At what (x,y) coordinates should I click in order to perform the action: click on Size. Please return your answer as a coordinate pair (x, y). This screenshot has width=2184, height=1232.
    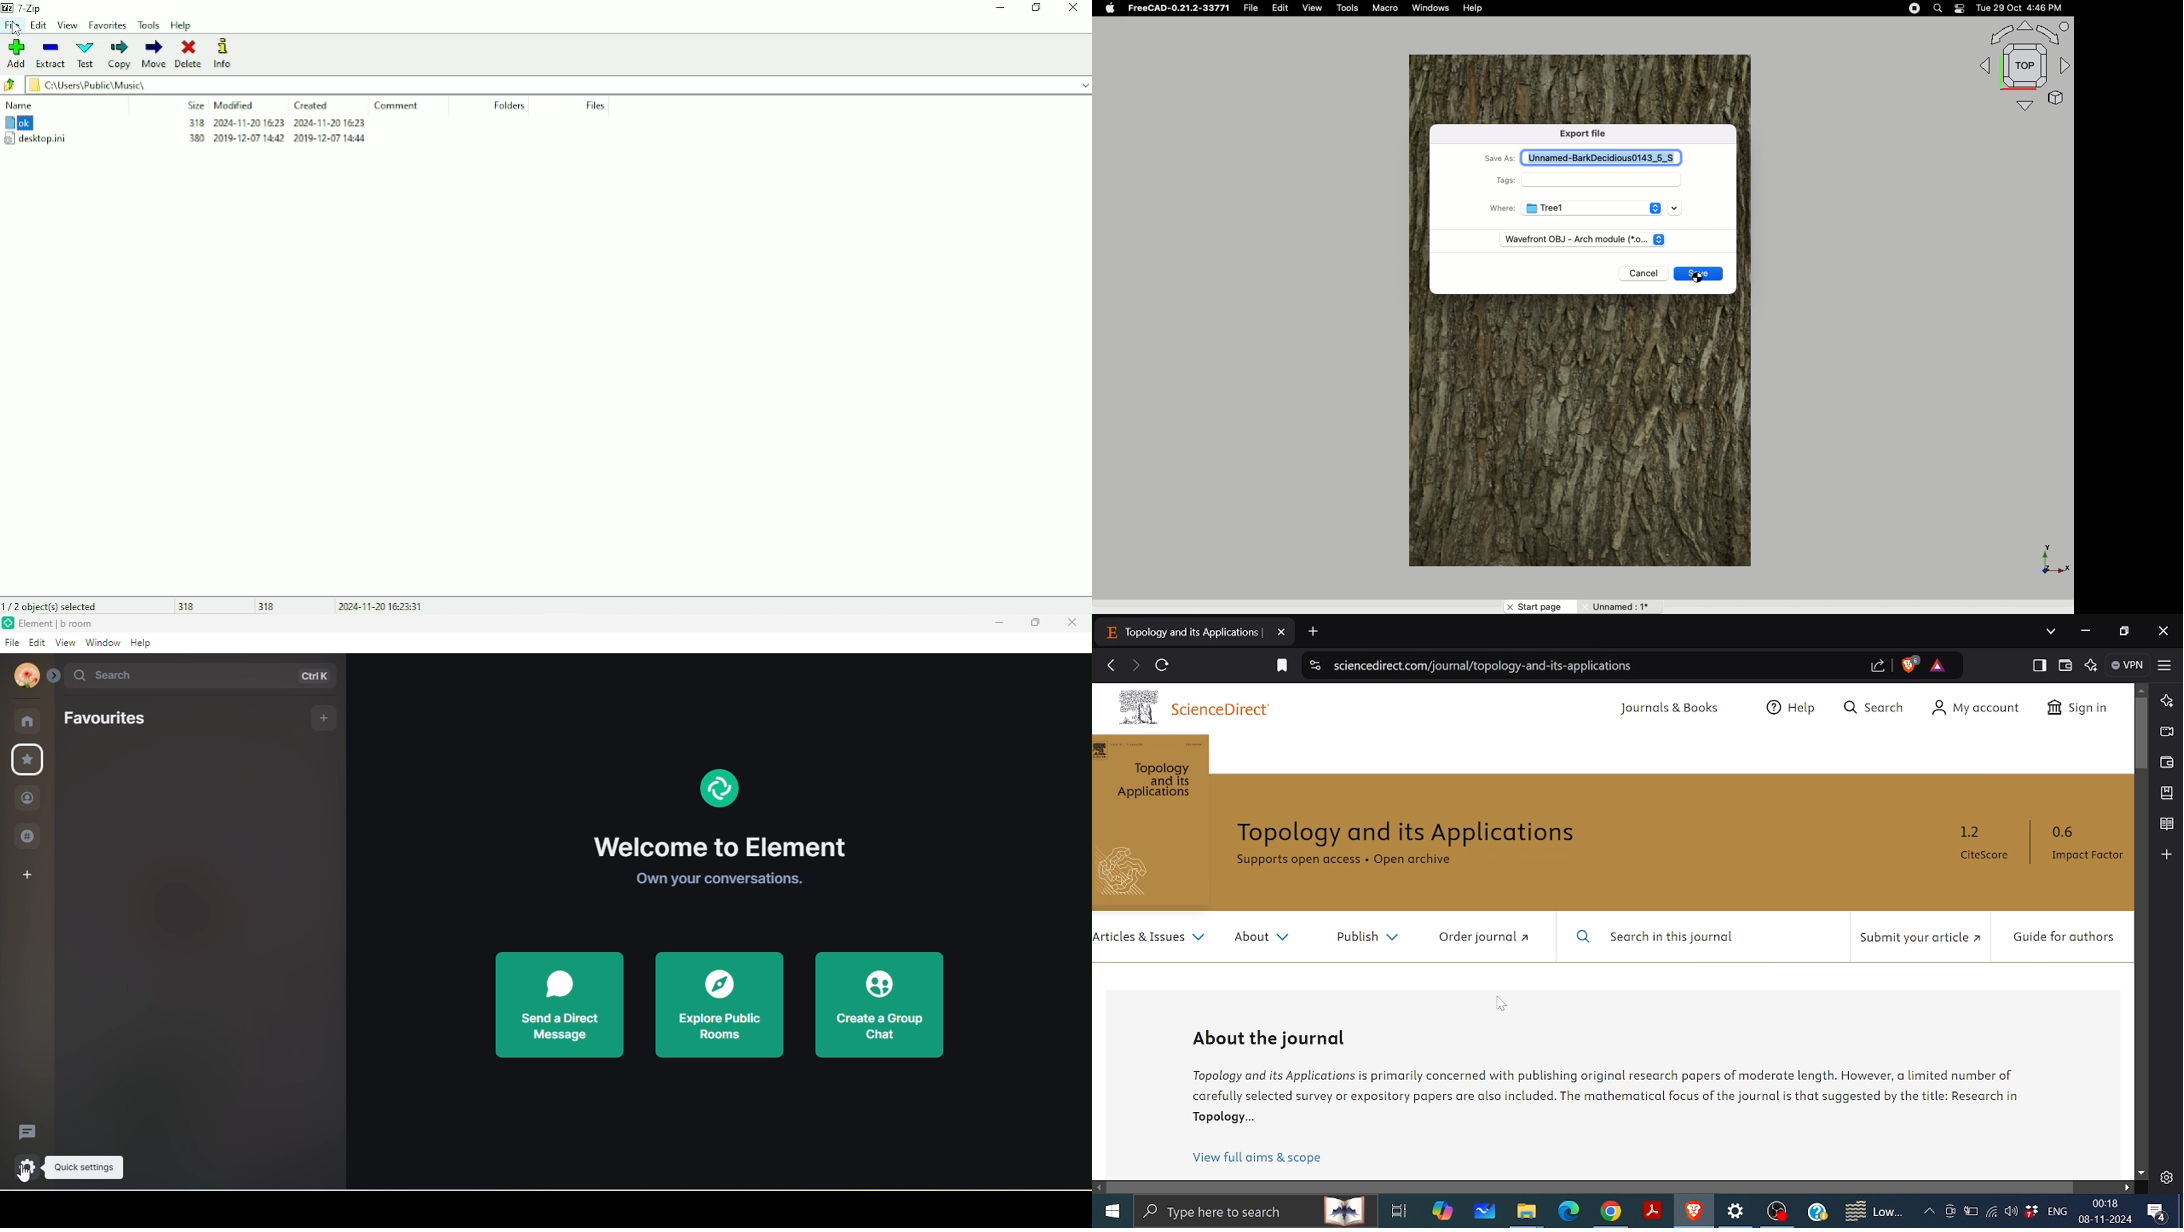
    Looking at the image, I should click on (196, 106).